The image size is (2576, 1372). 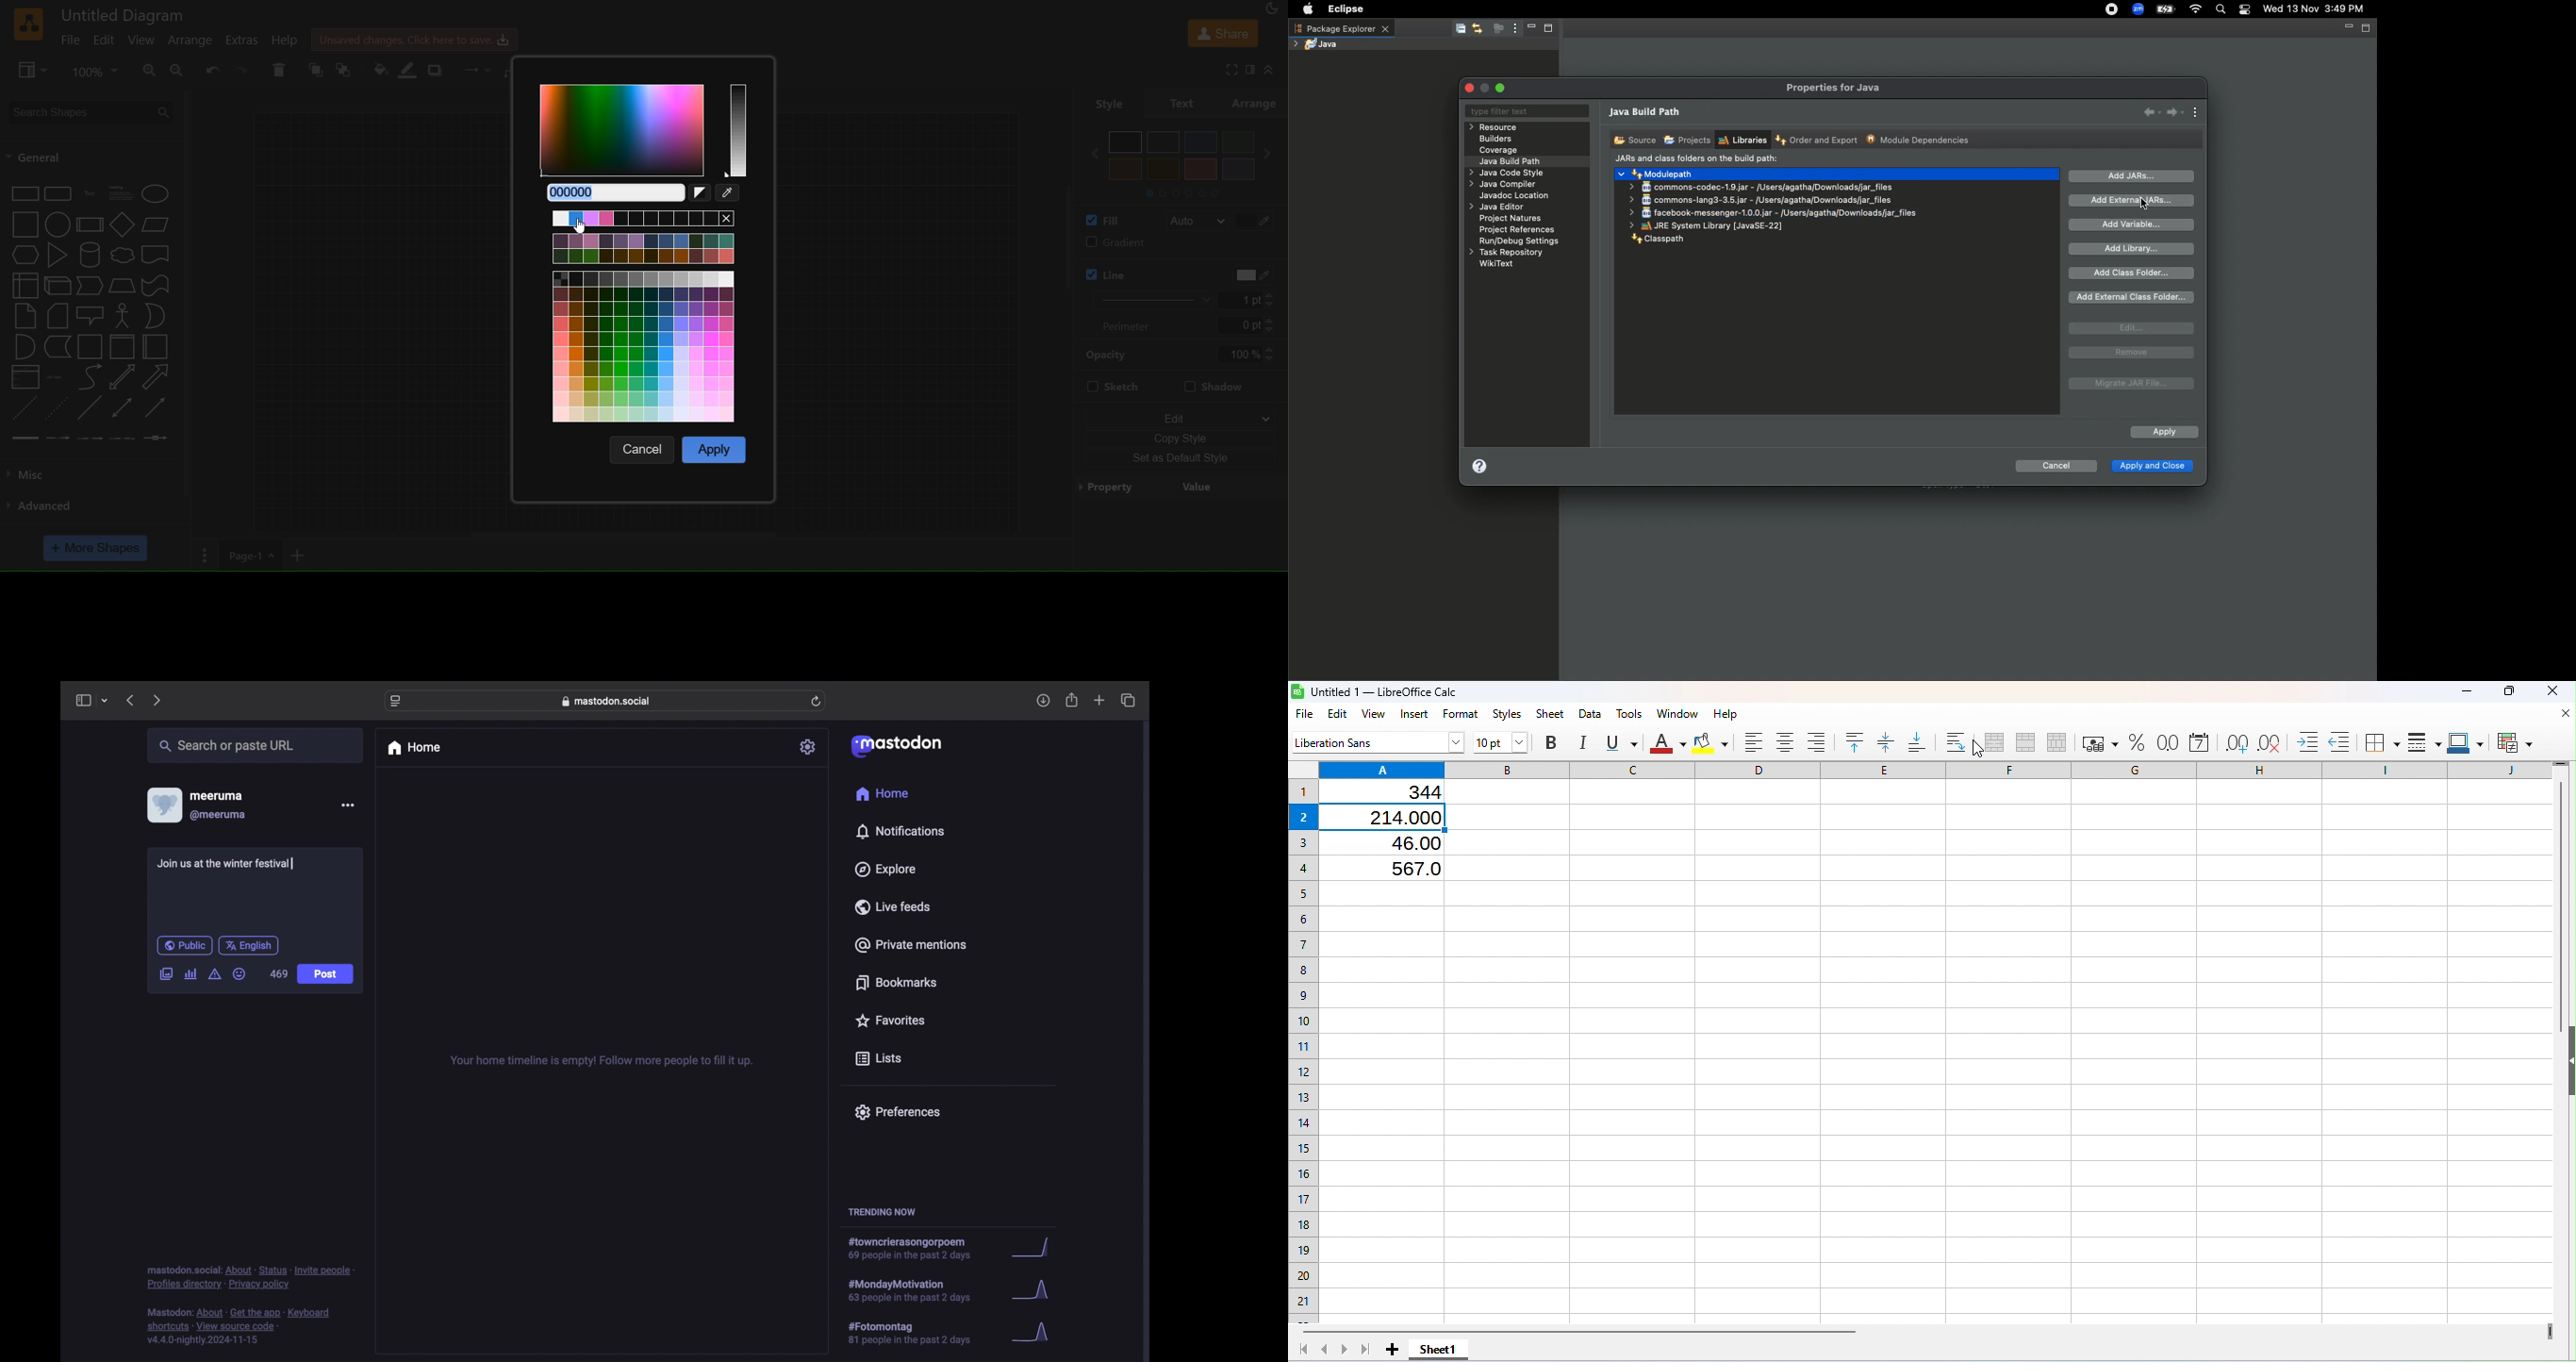 What do you see at coordinates (60, 255) in the screenshot?
I see `triangle` at bounding box center [60, 255].